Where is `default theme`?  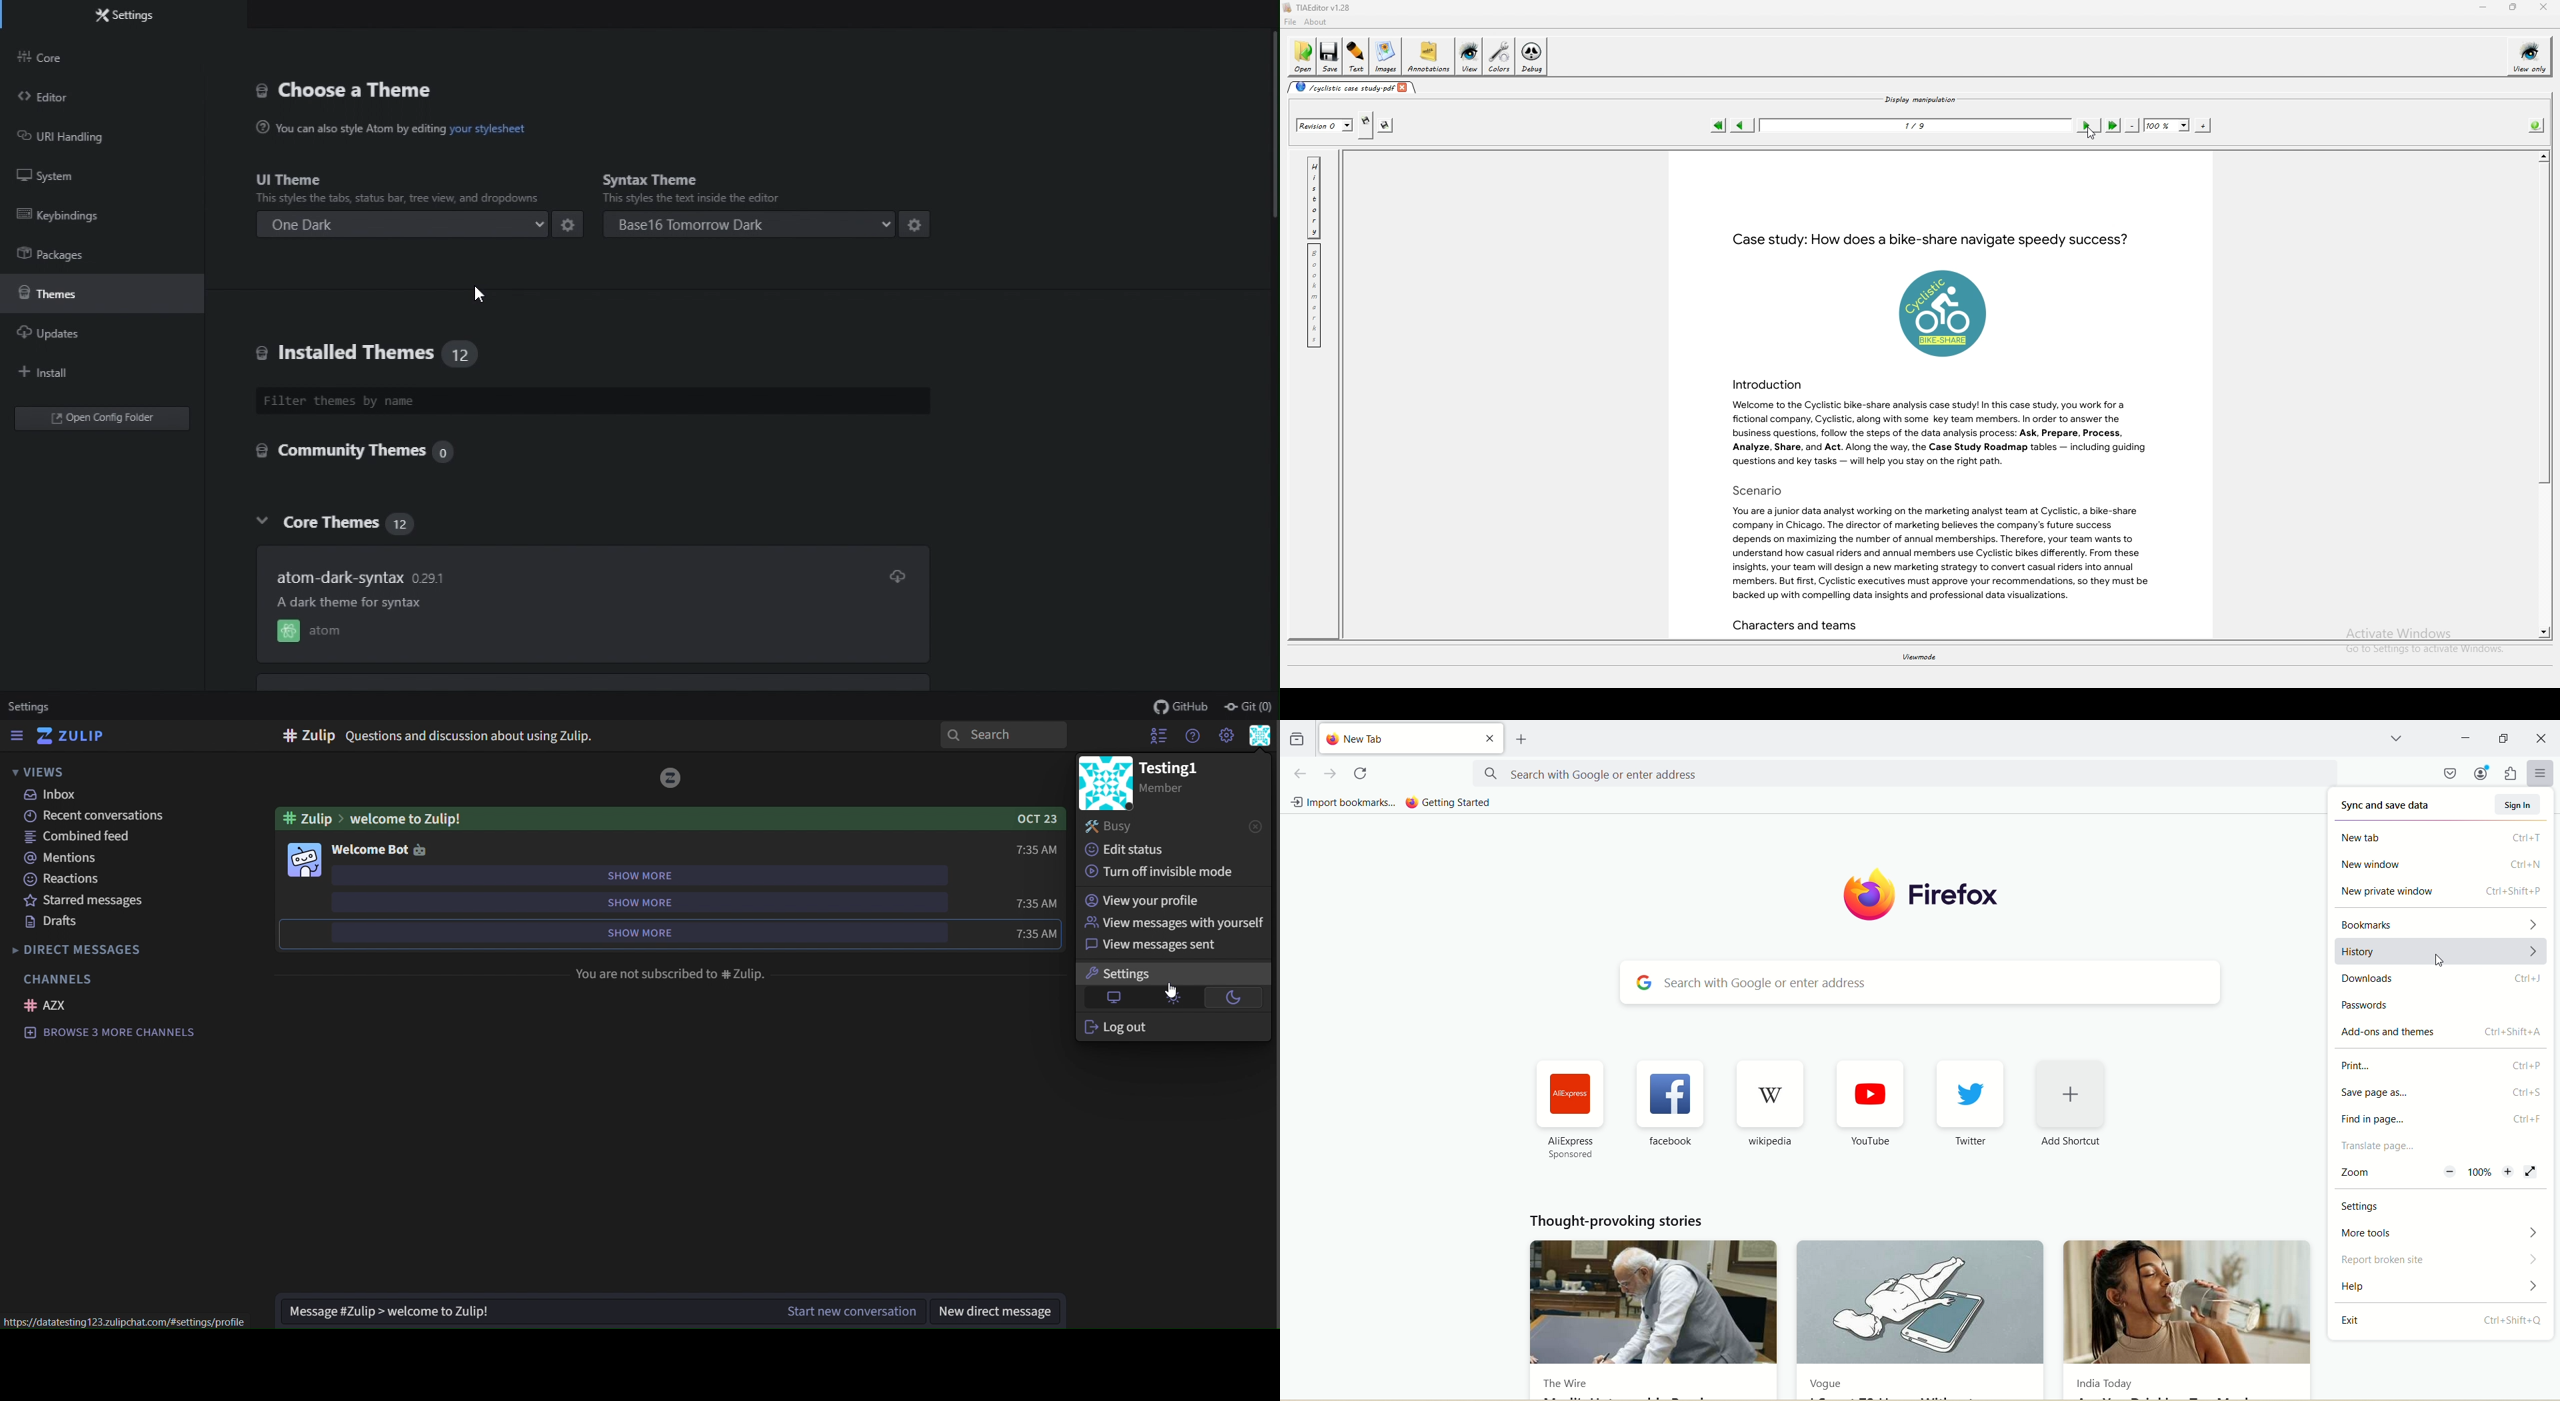
default theme is located at coordinates (1113, 997).